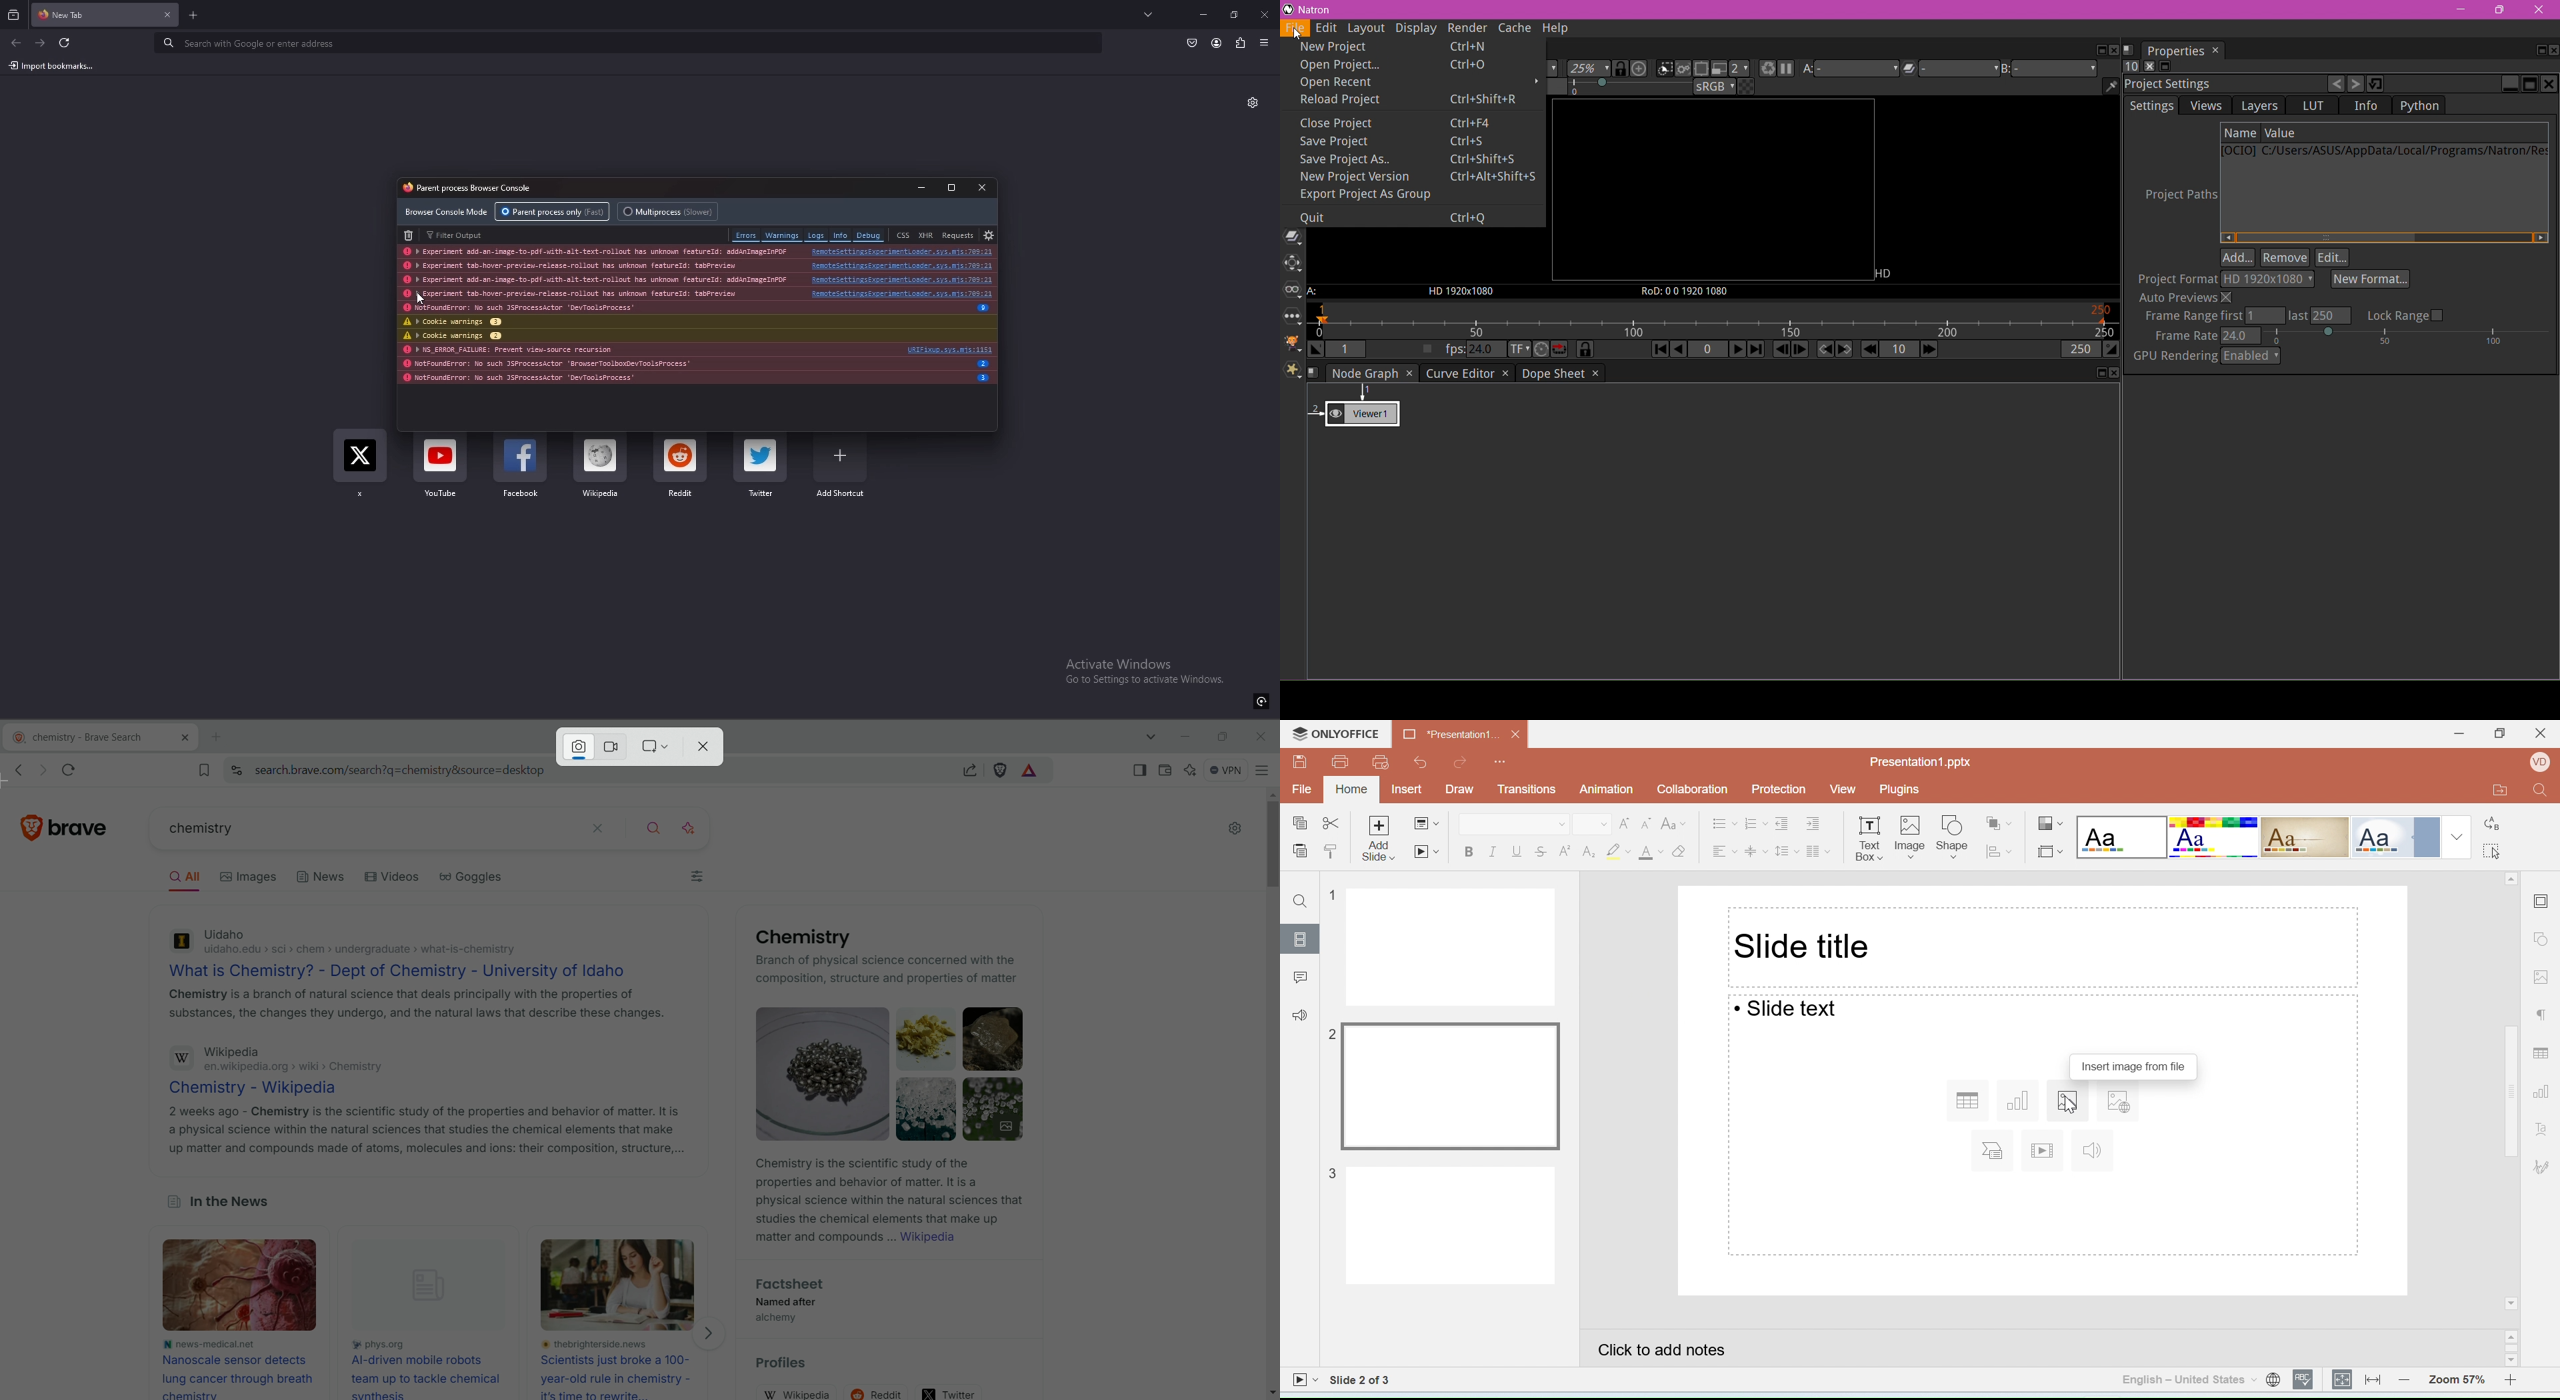 The width and height of the screenshot is (2576, 1400). Describe the element at coordinates (1441, 1225) in the screenshot. I see `new slide added` at that location.